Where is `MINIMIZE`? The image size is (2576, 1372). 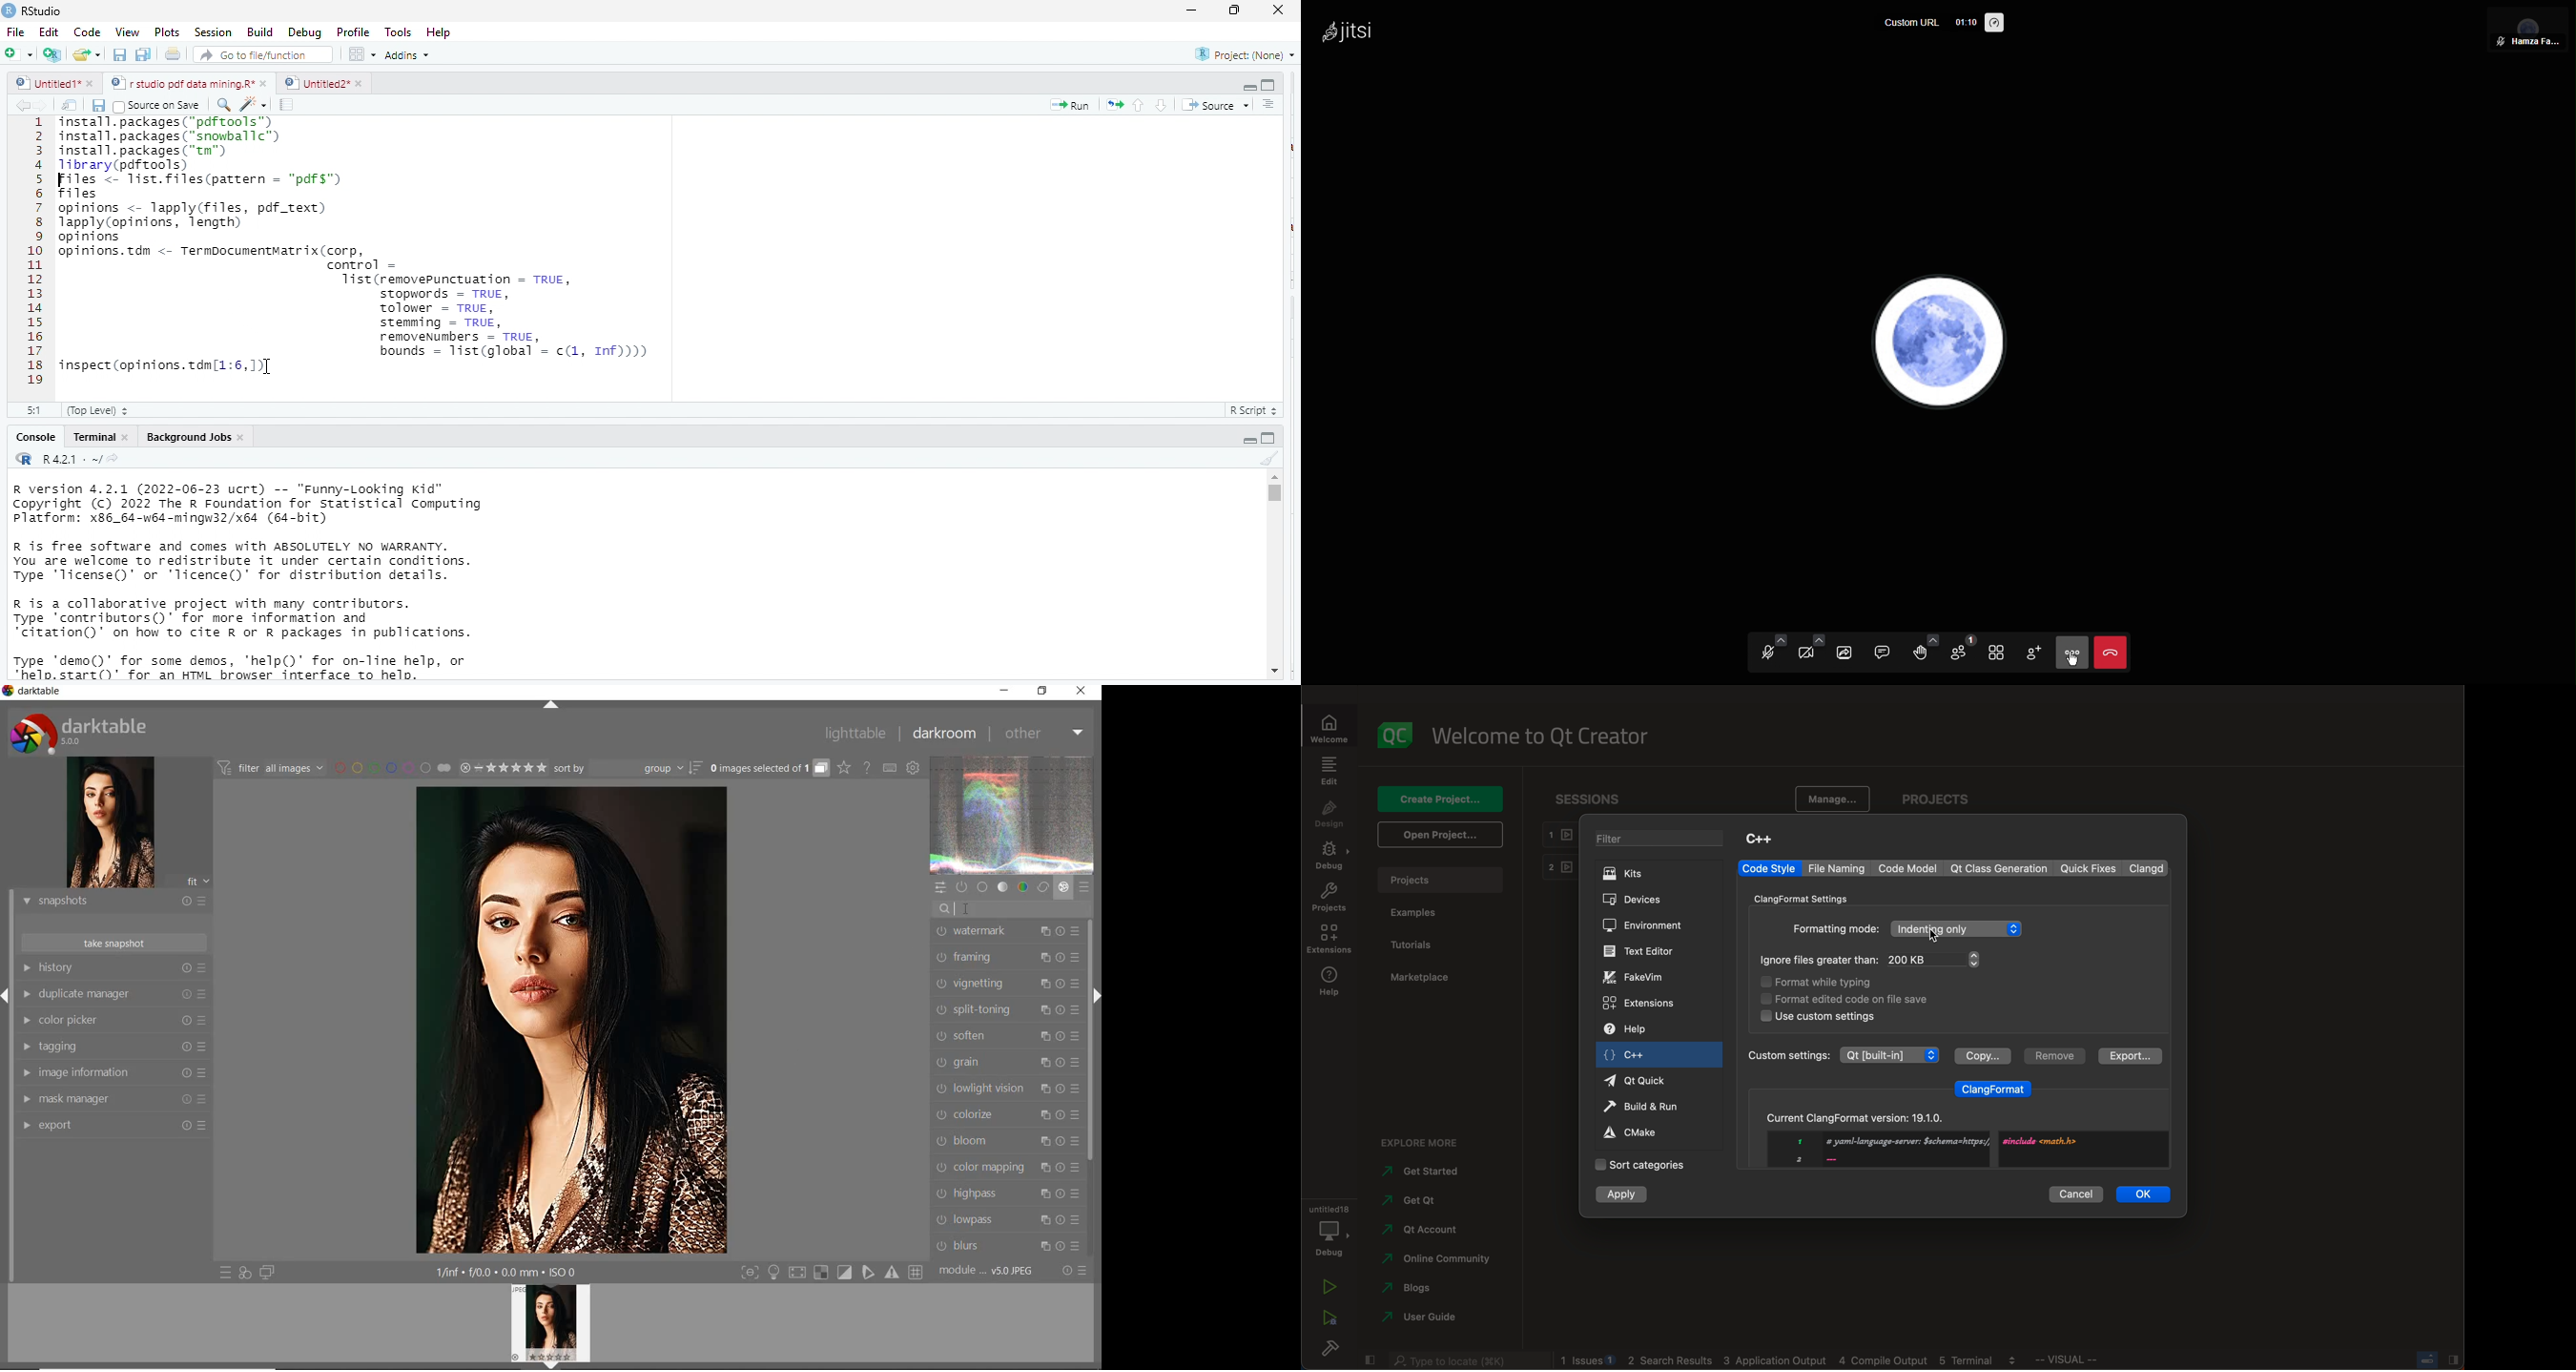 MINIMIZE is located at coordinates (1005, 692).